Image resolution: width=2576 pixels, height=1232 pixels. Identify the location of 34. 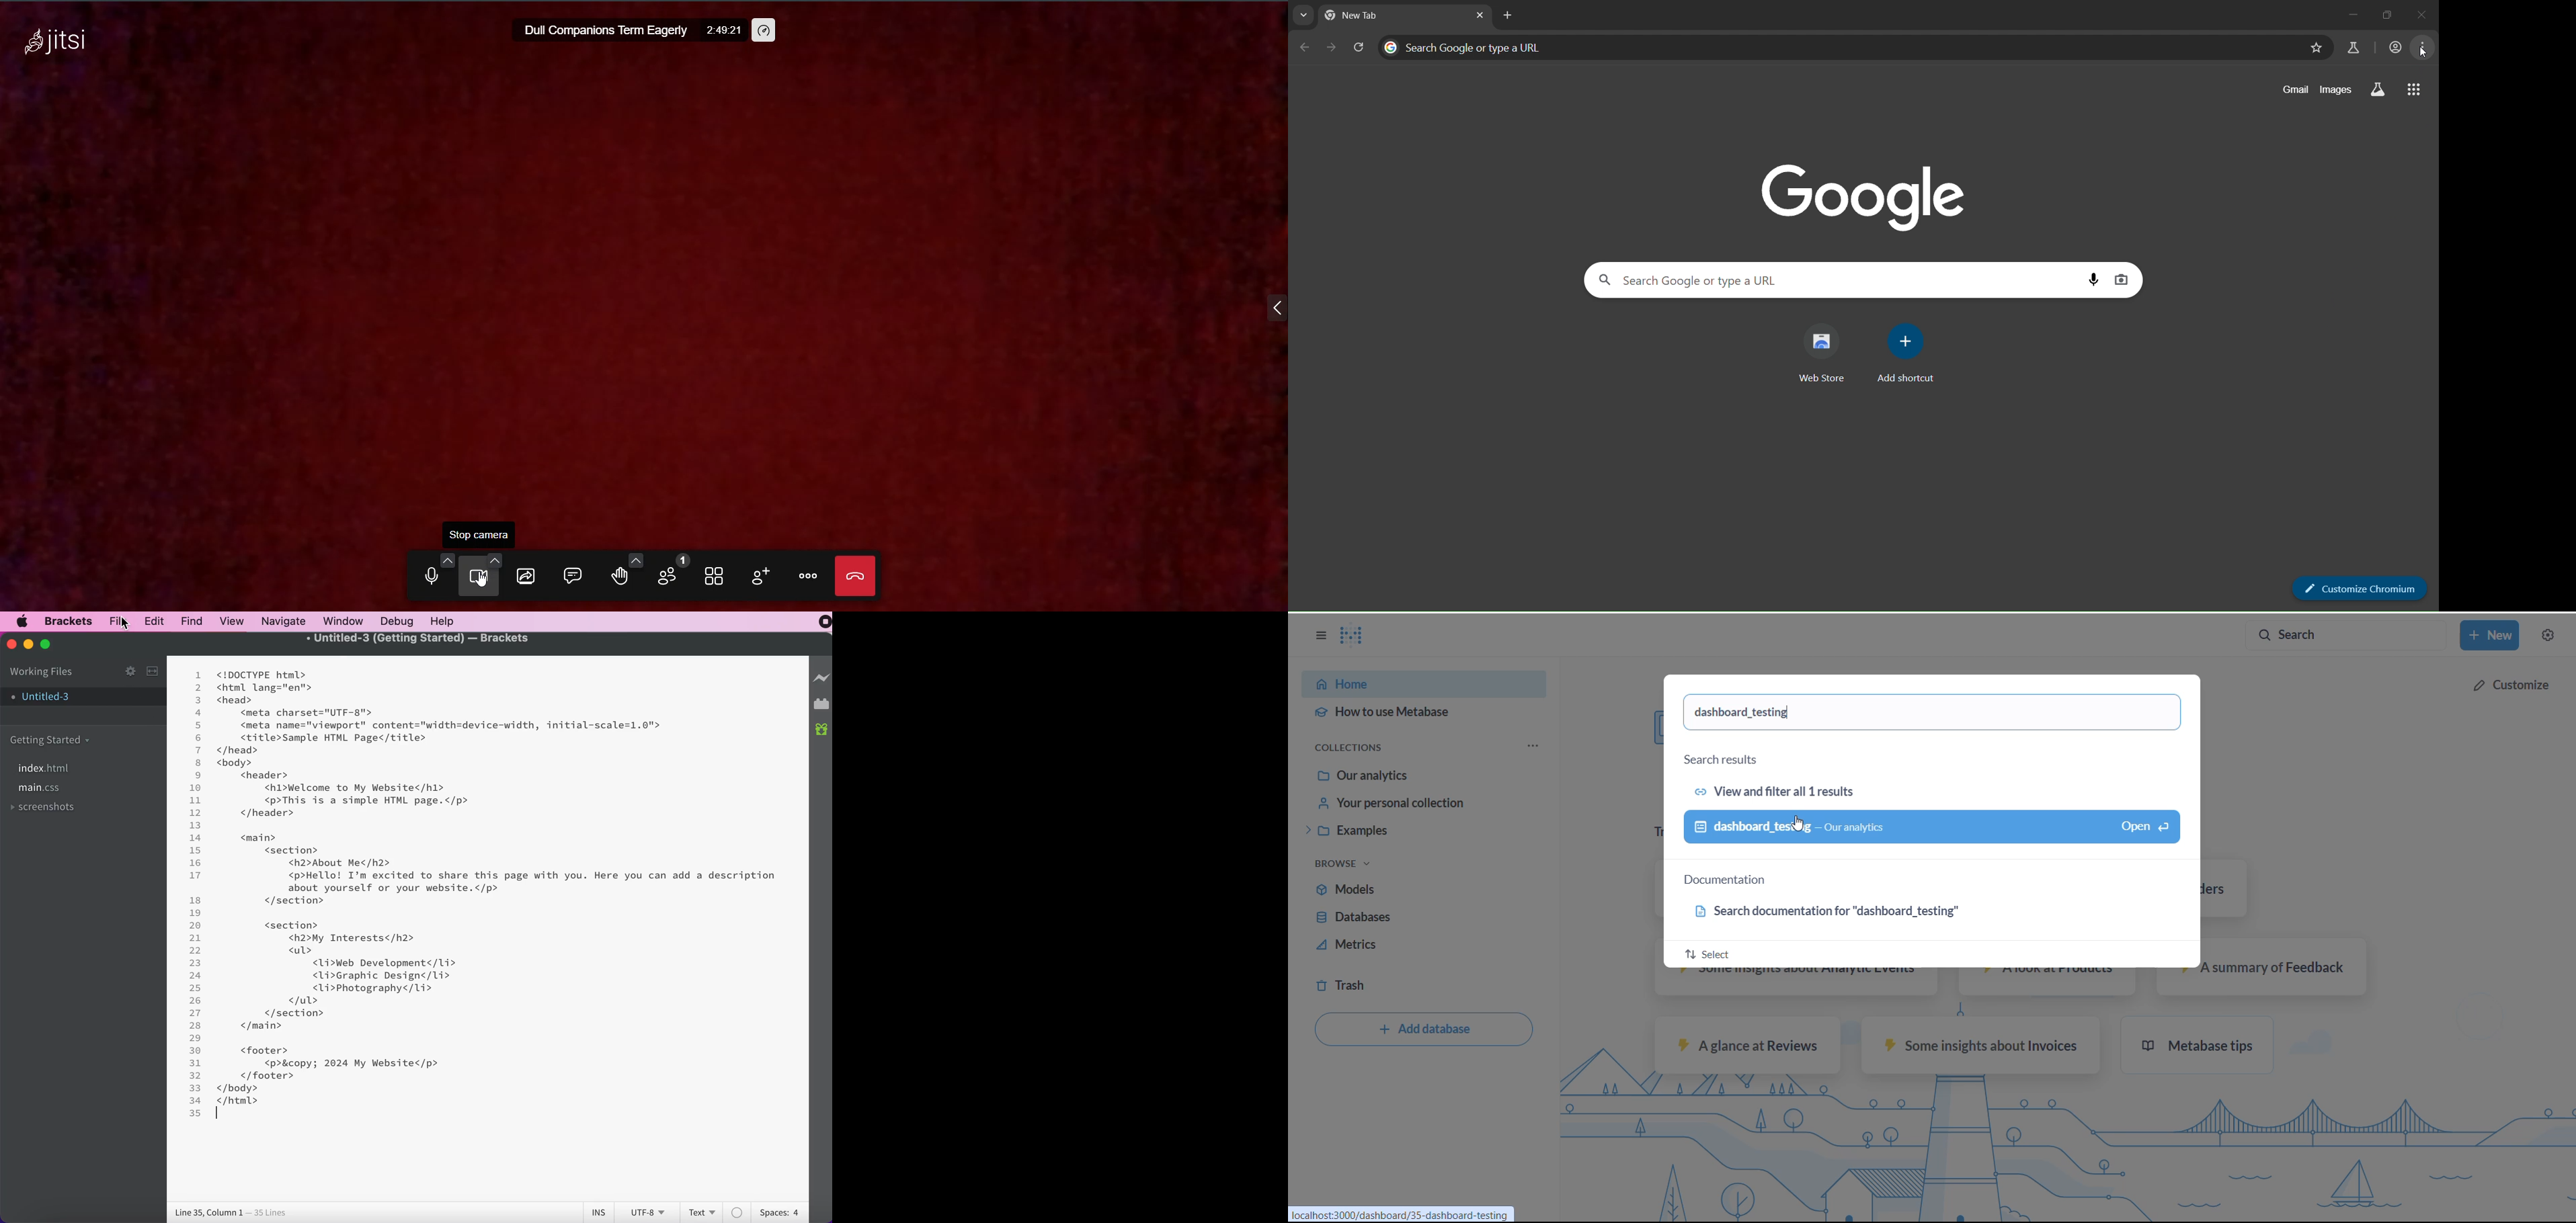
(196, 1101).